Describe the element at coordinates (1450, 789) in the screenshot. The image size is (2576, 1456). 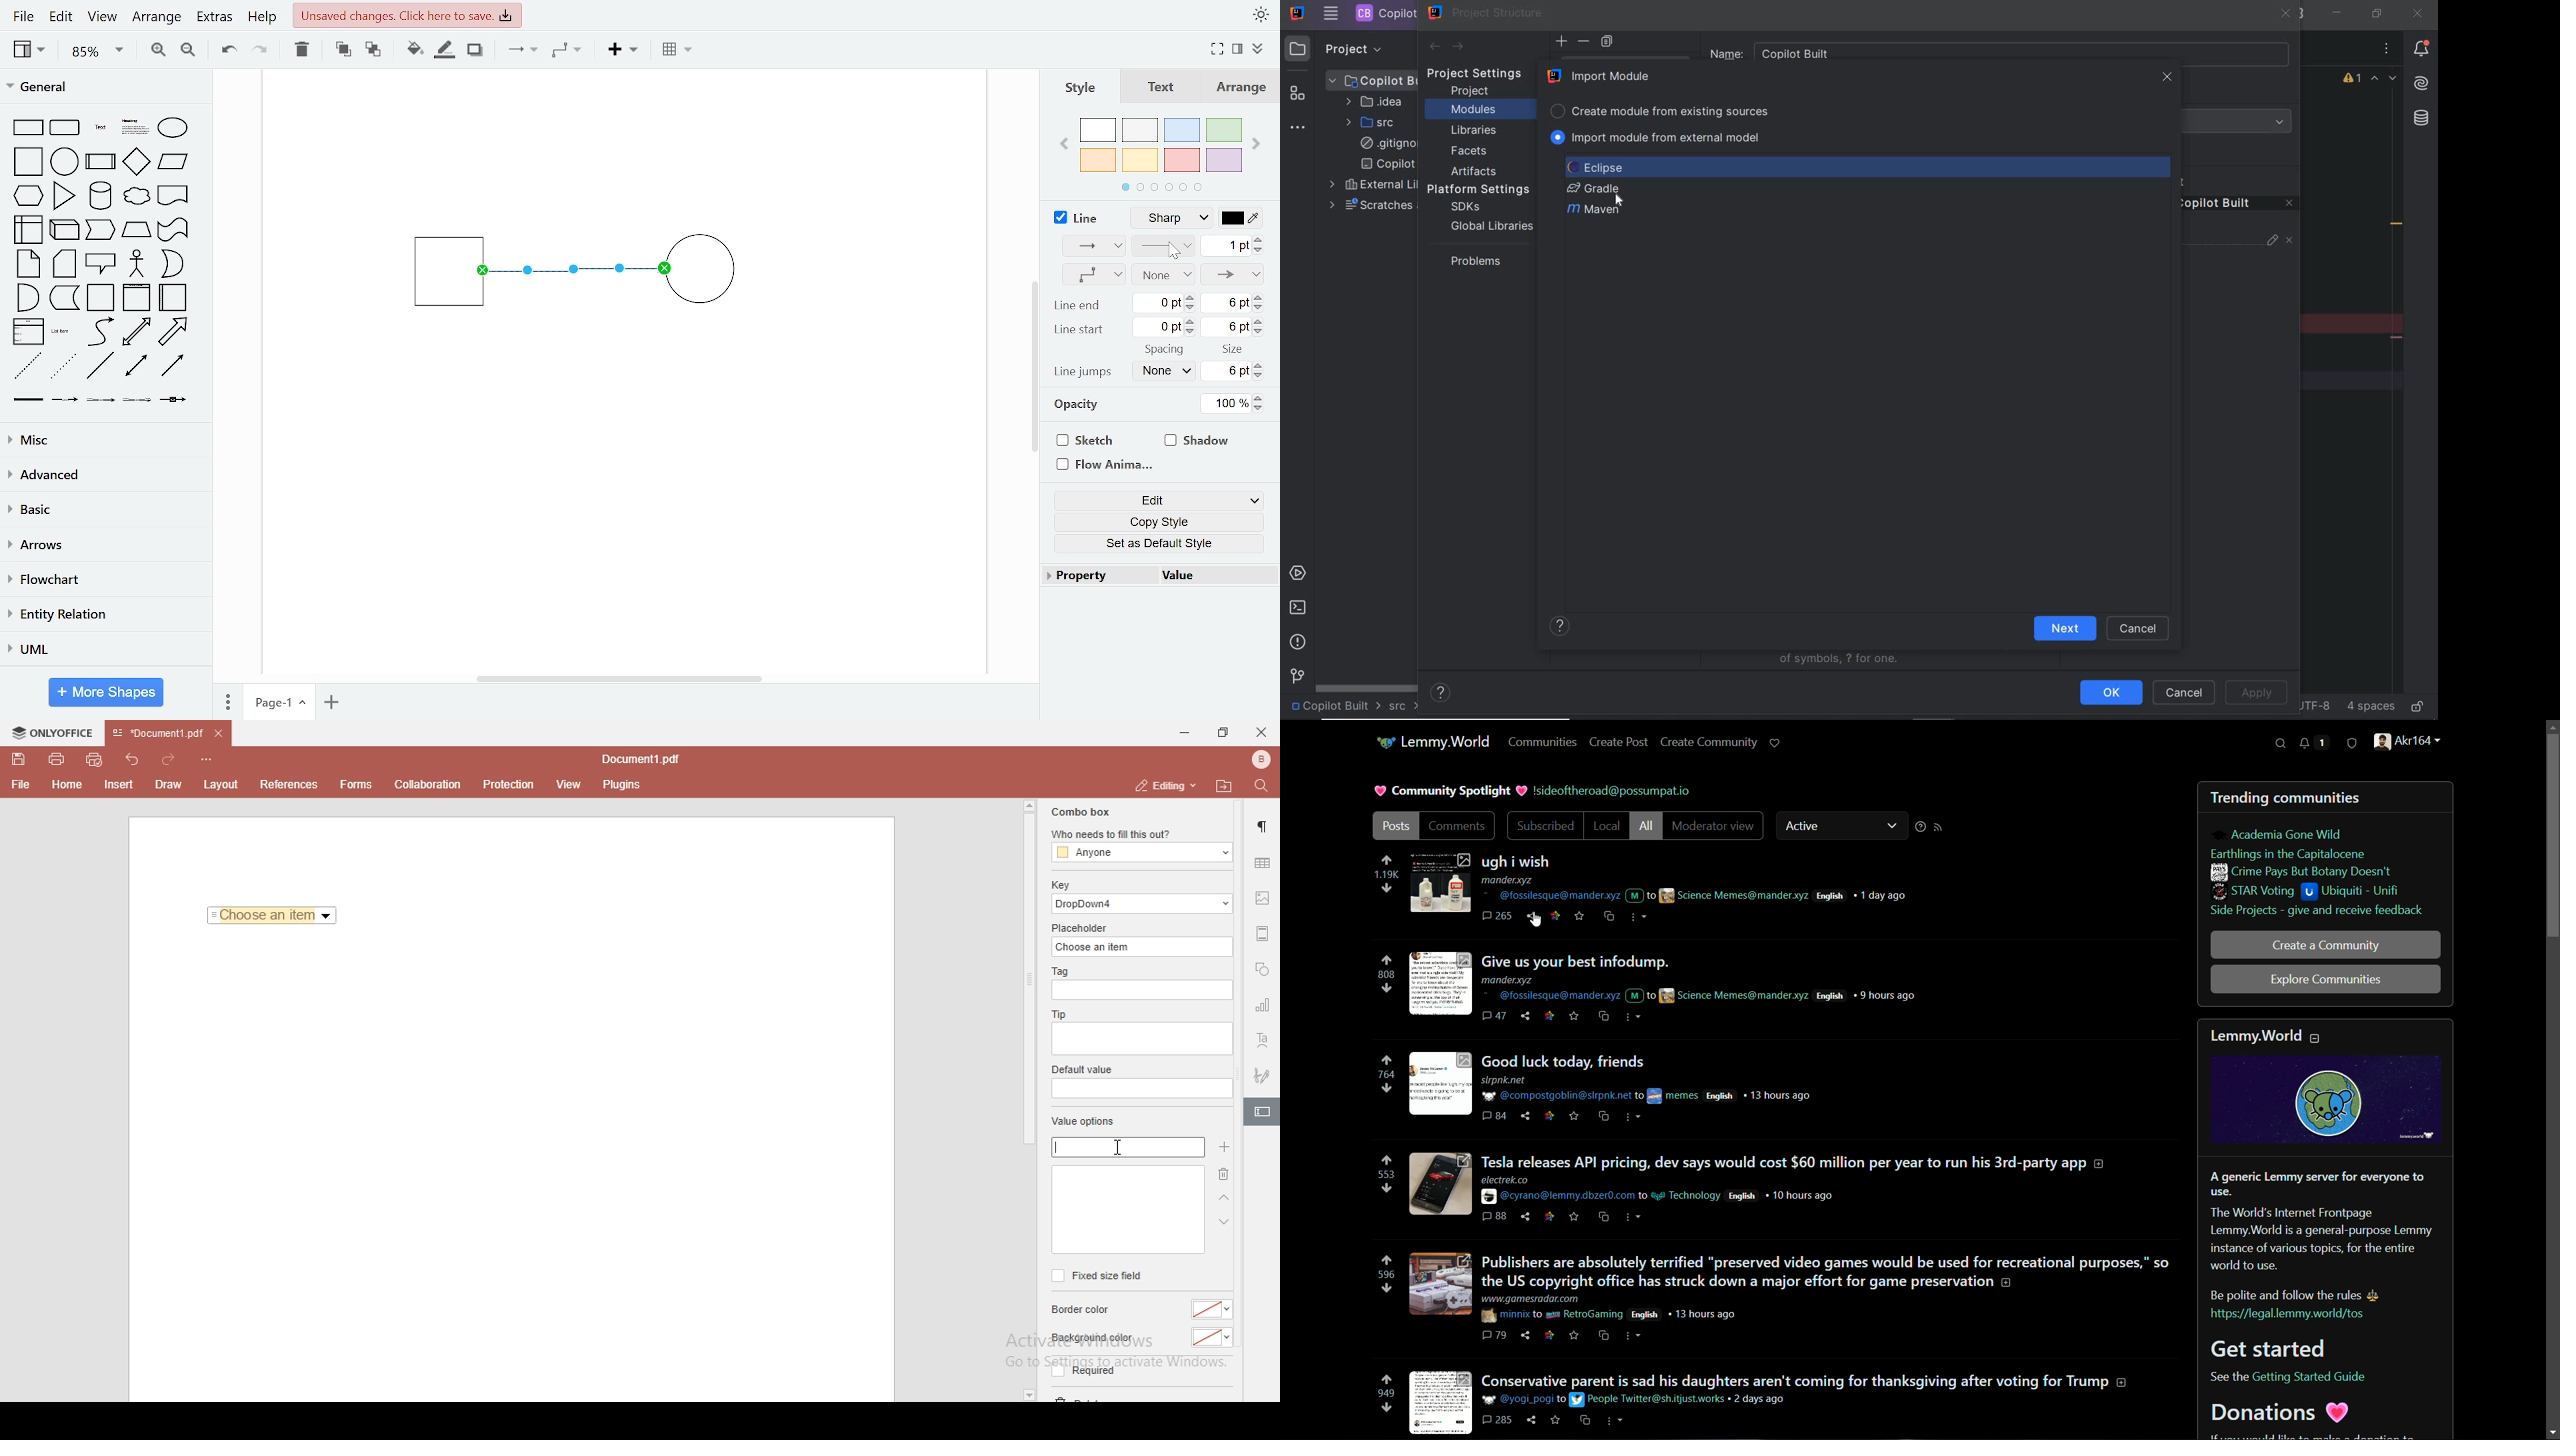
I see `community spotlight` at that location.